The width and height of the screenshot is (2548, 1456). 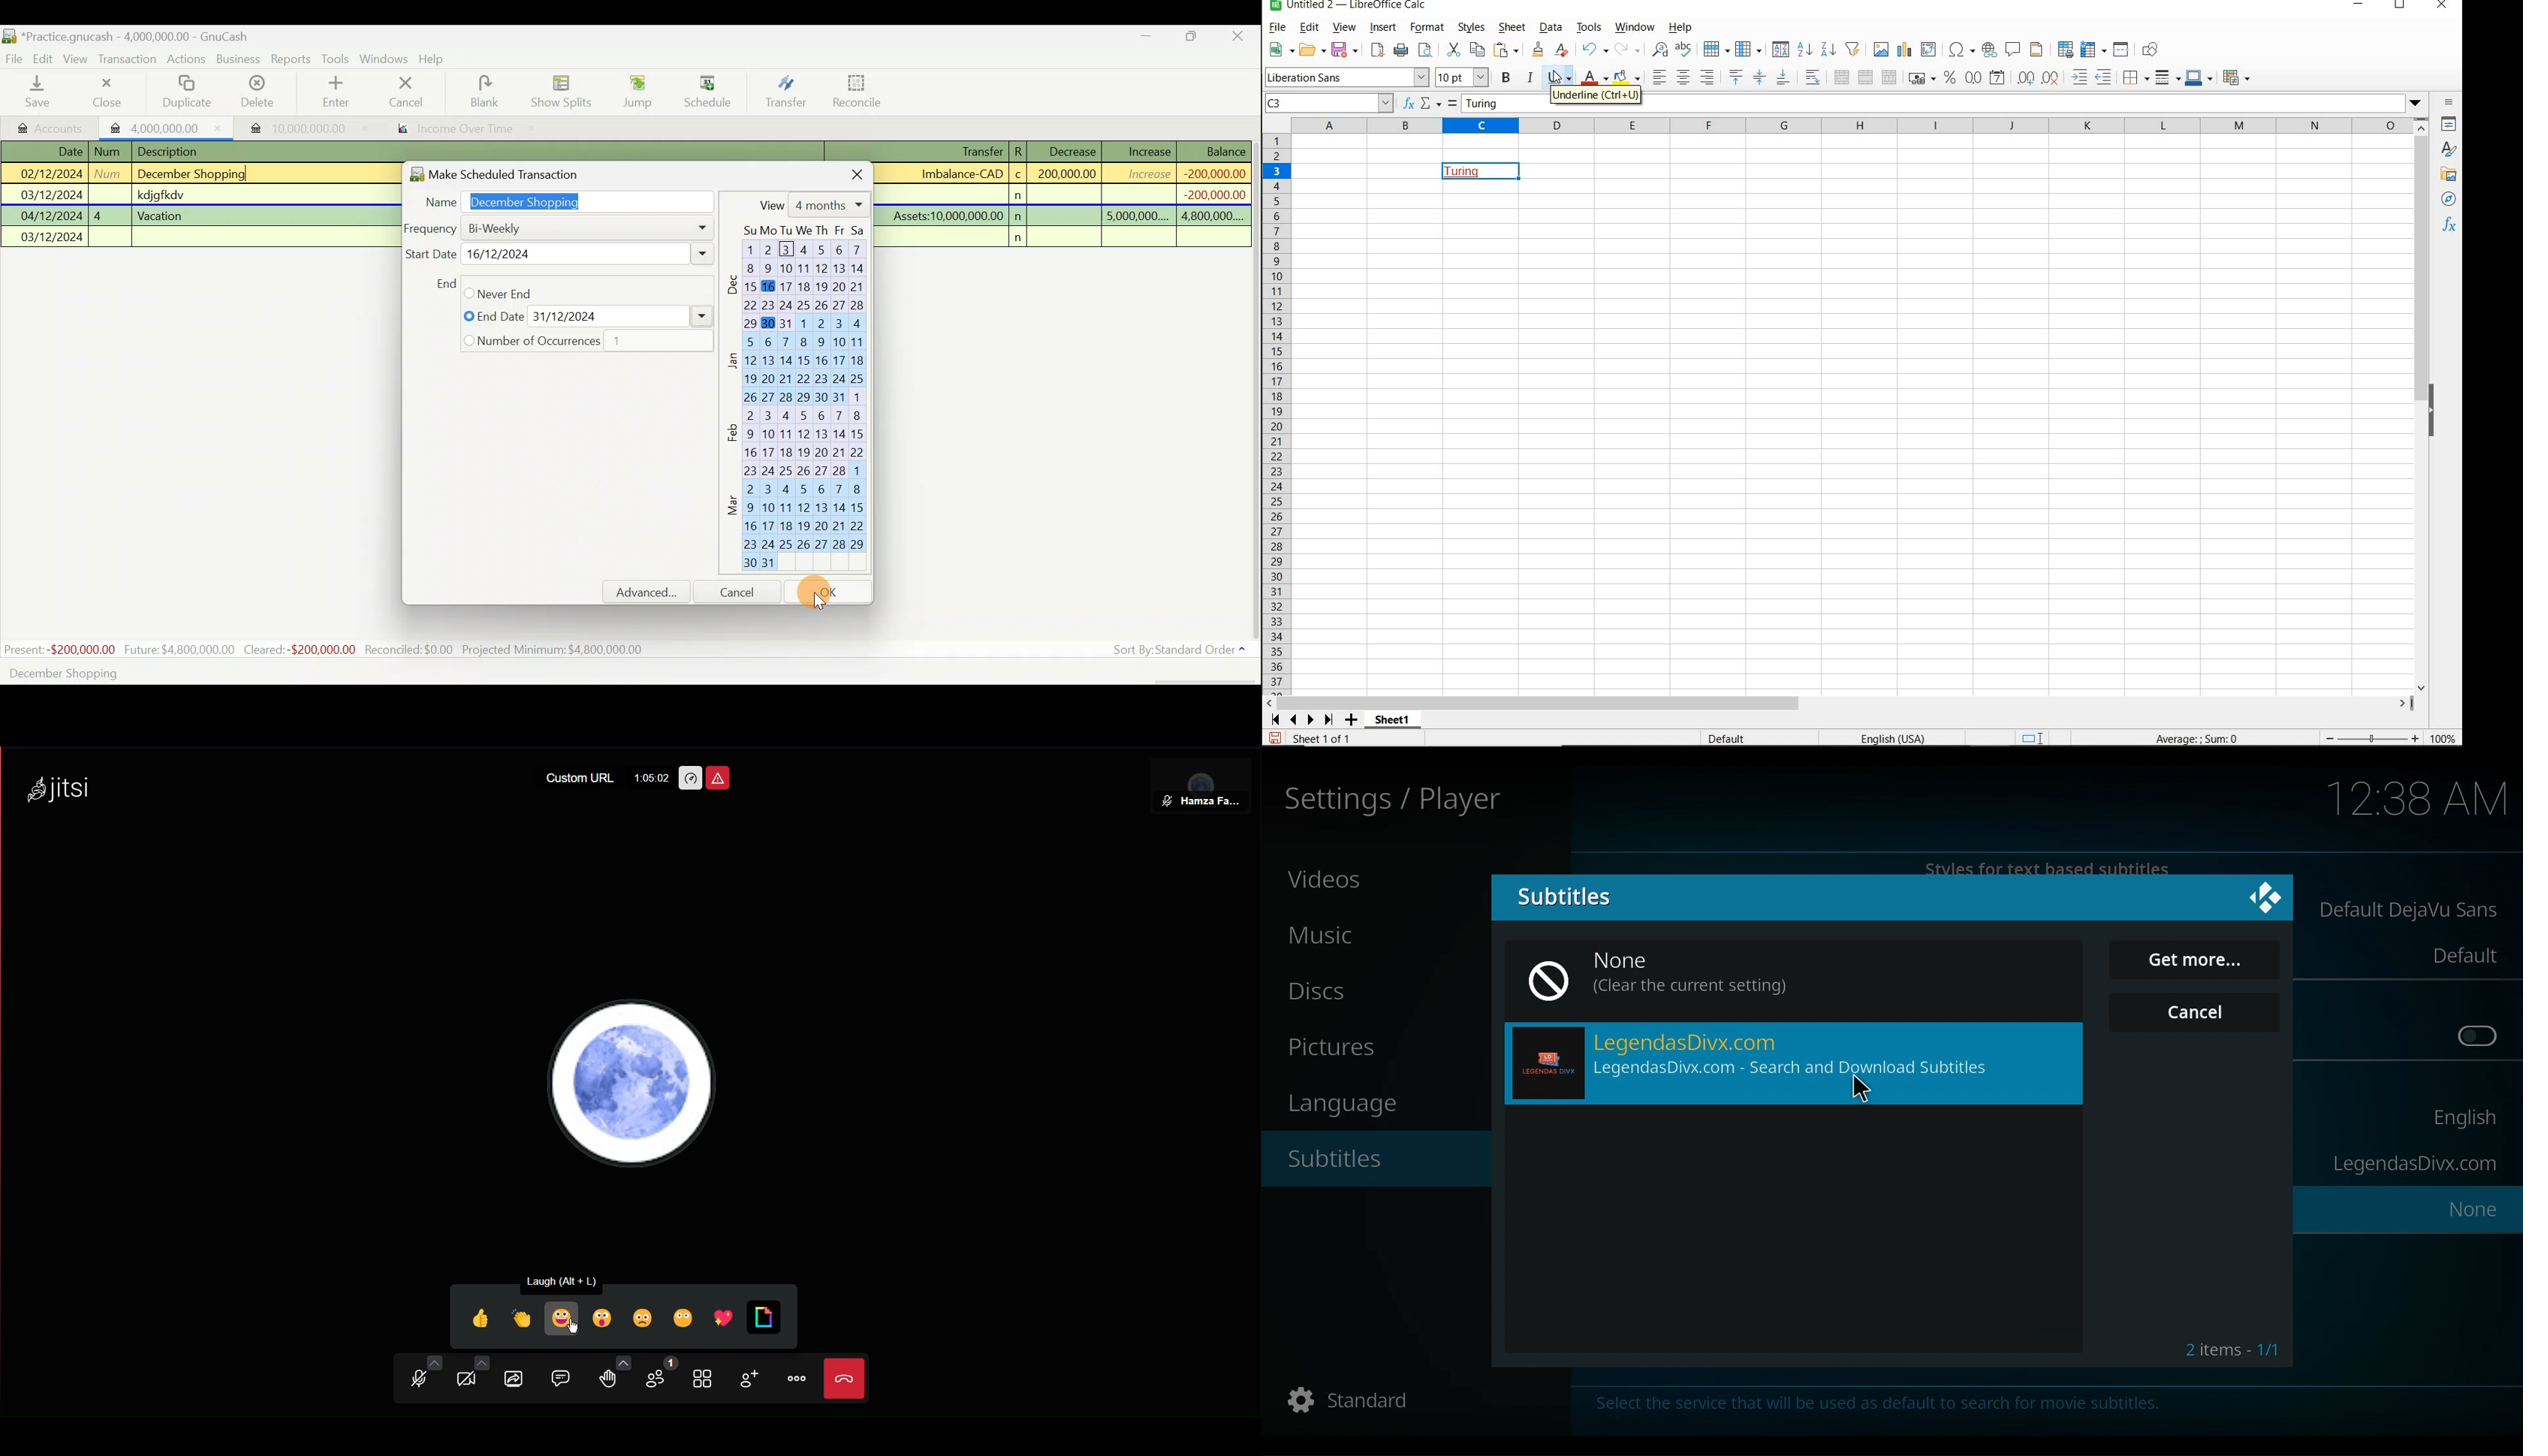 What do you see at coordinates (1806, 49) in the screenshot?
I see `SORT ASCENDING` at bounding box center [1806, 49].